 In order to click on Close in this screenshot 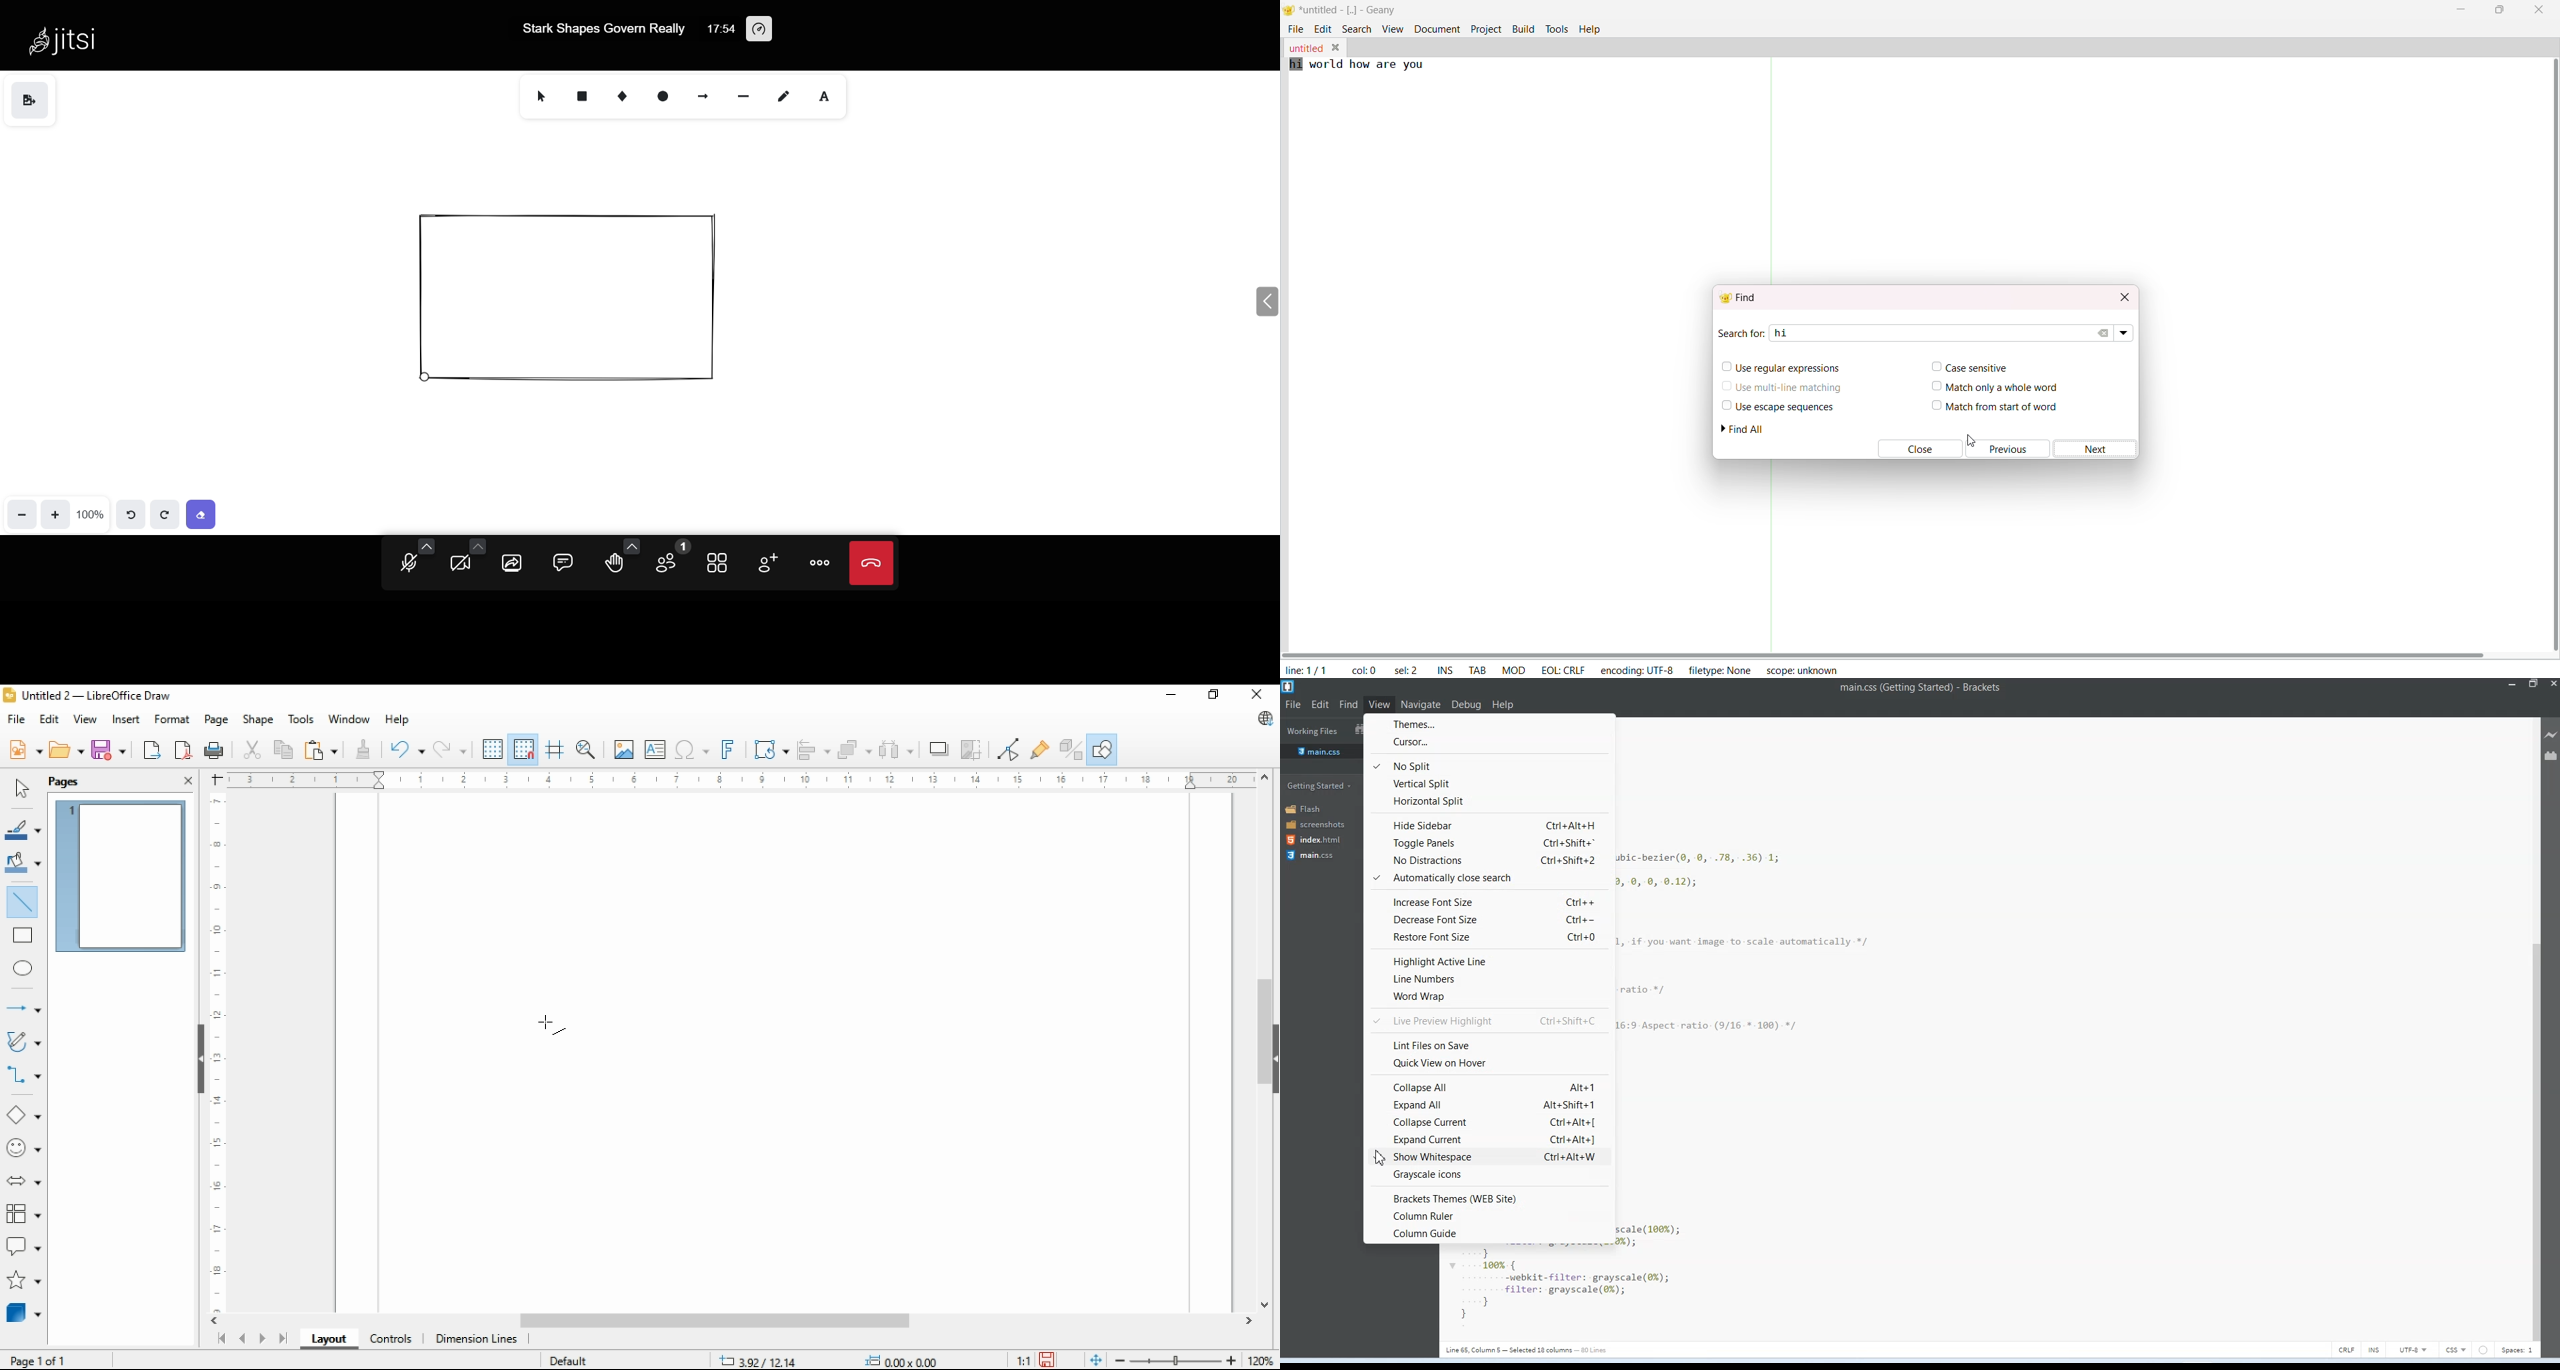, I will do `click(2552, 685)`.